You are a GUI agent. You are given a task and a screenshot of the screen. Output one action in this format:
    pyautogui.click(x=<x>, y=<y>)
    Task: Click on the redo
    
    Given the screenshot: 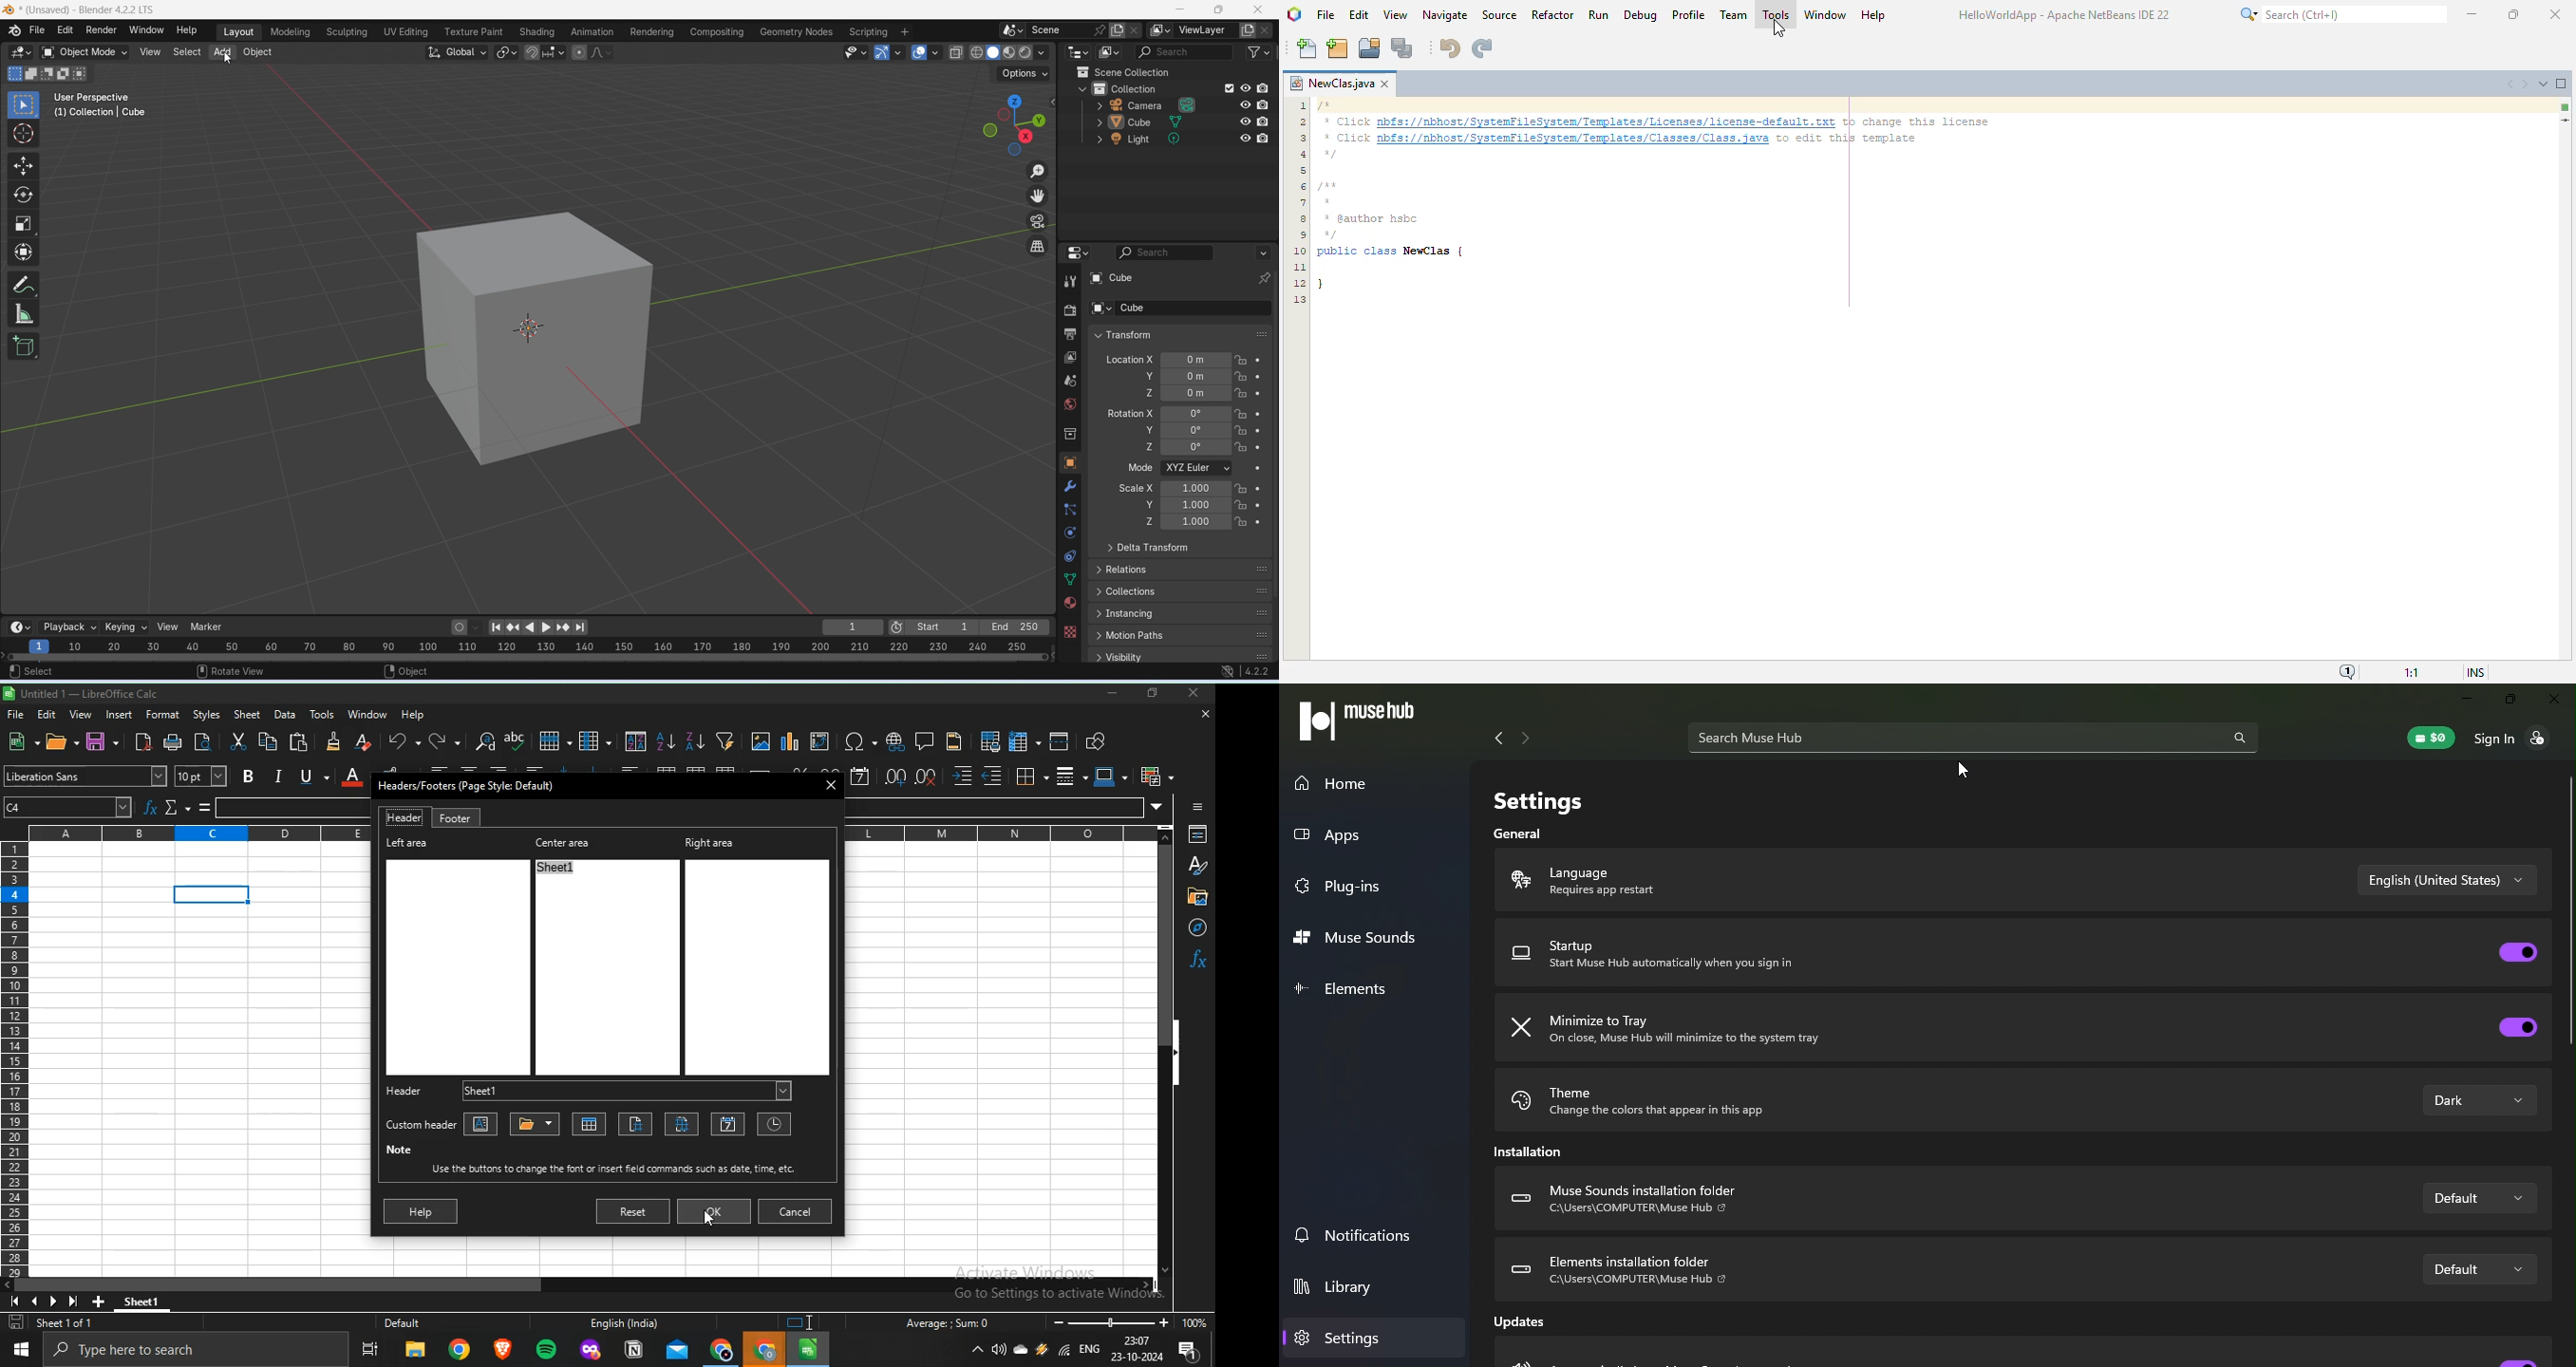 What is the action you would take?
    pyautogui.click(x=438, y=740)
    